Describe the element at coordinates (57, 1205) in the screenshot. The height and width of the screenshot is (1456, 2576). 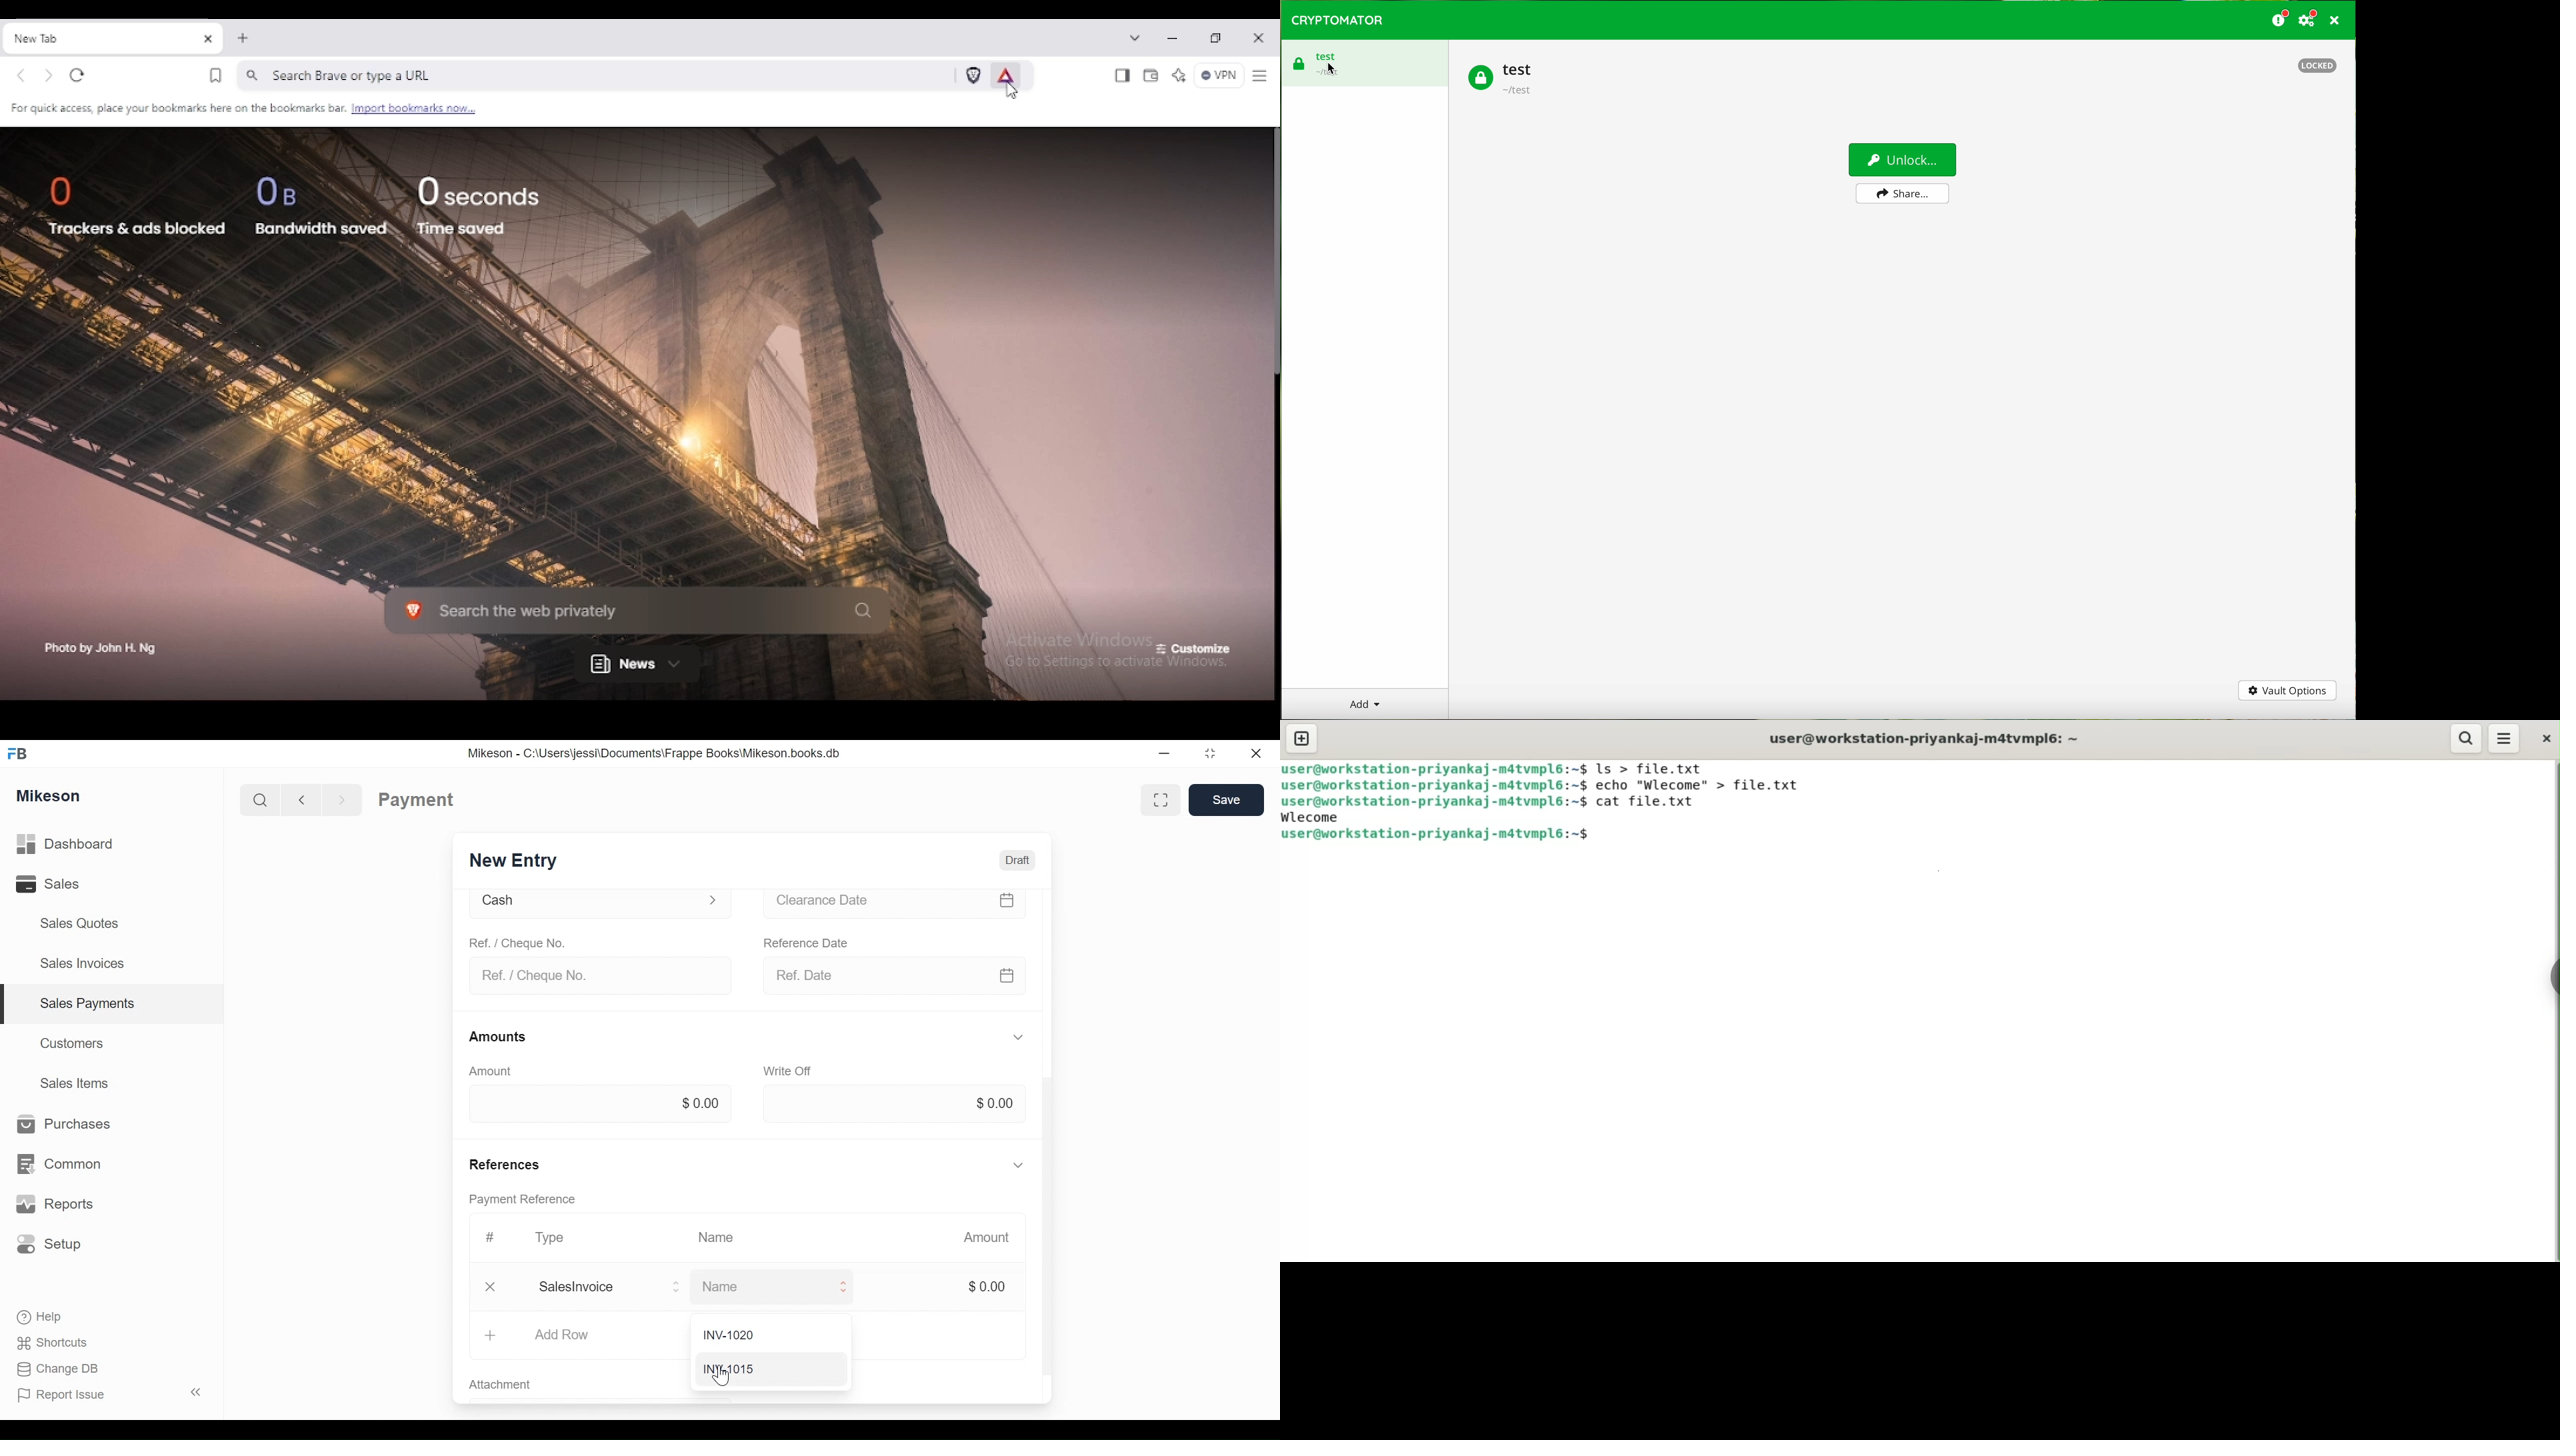
I see `Reports` at that location.